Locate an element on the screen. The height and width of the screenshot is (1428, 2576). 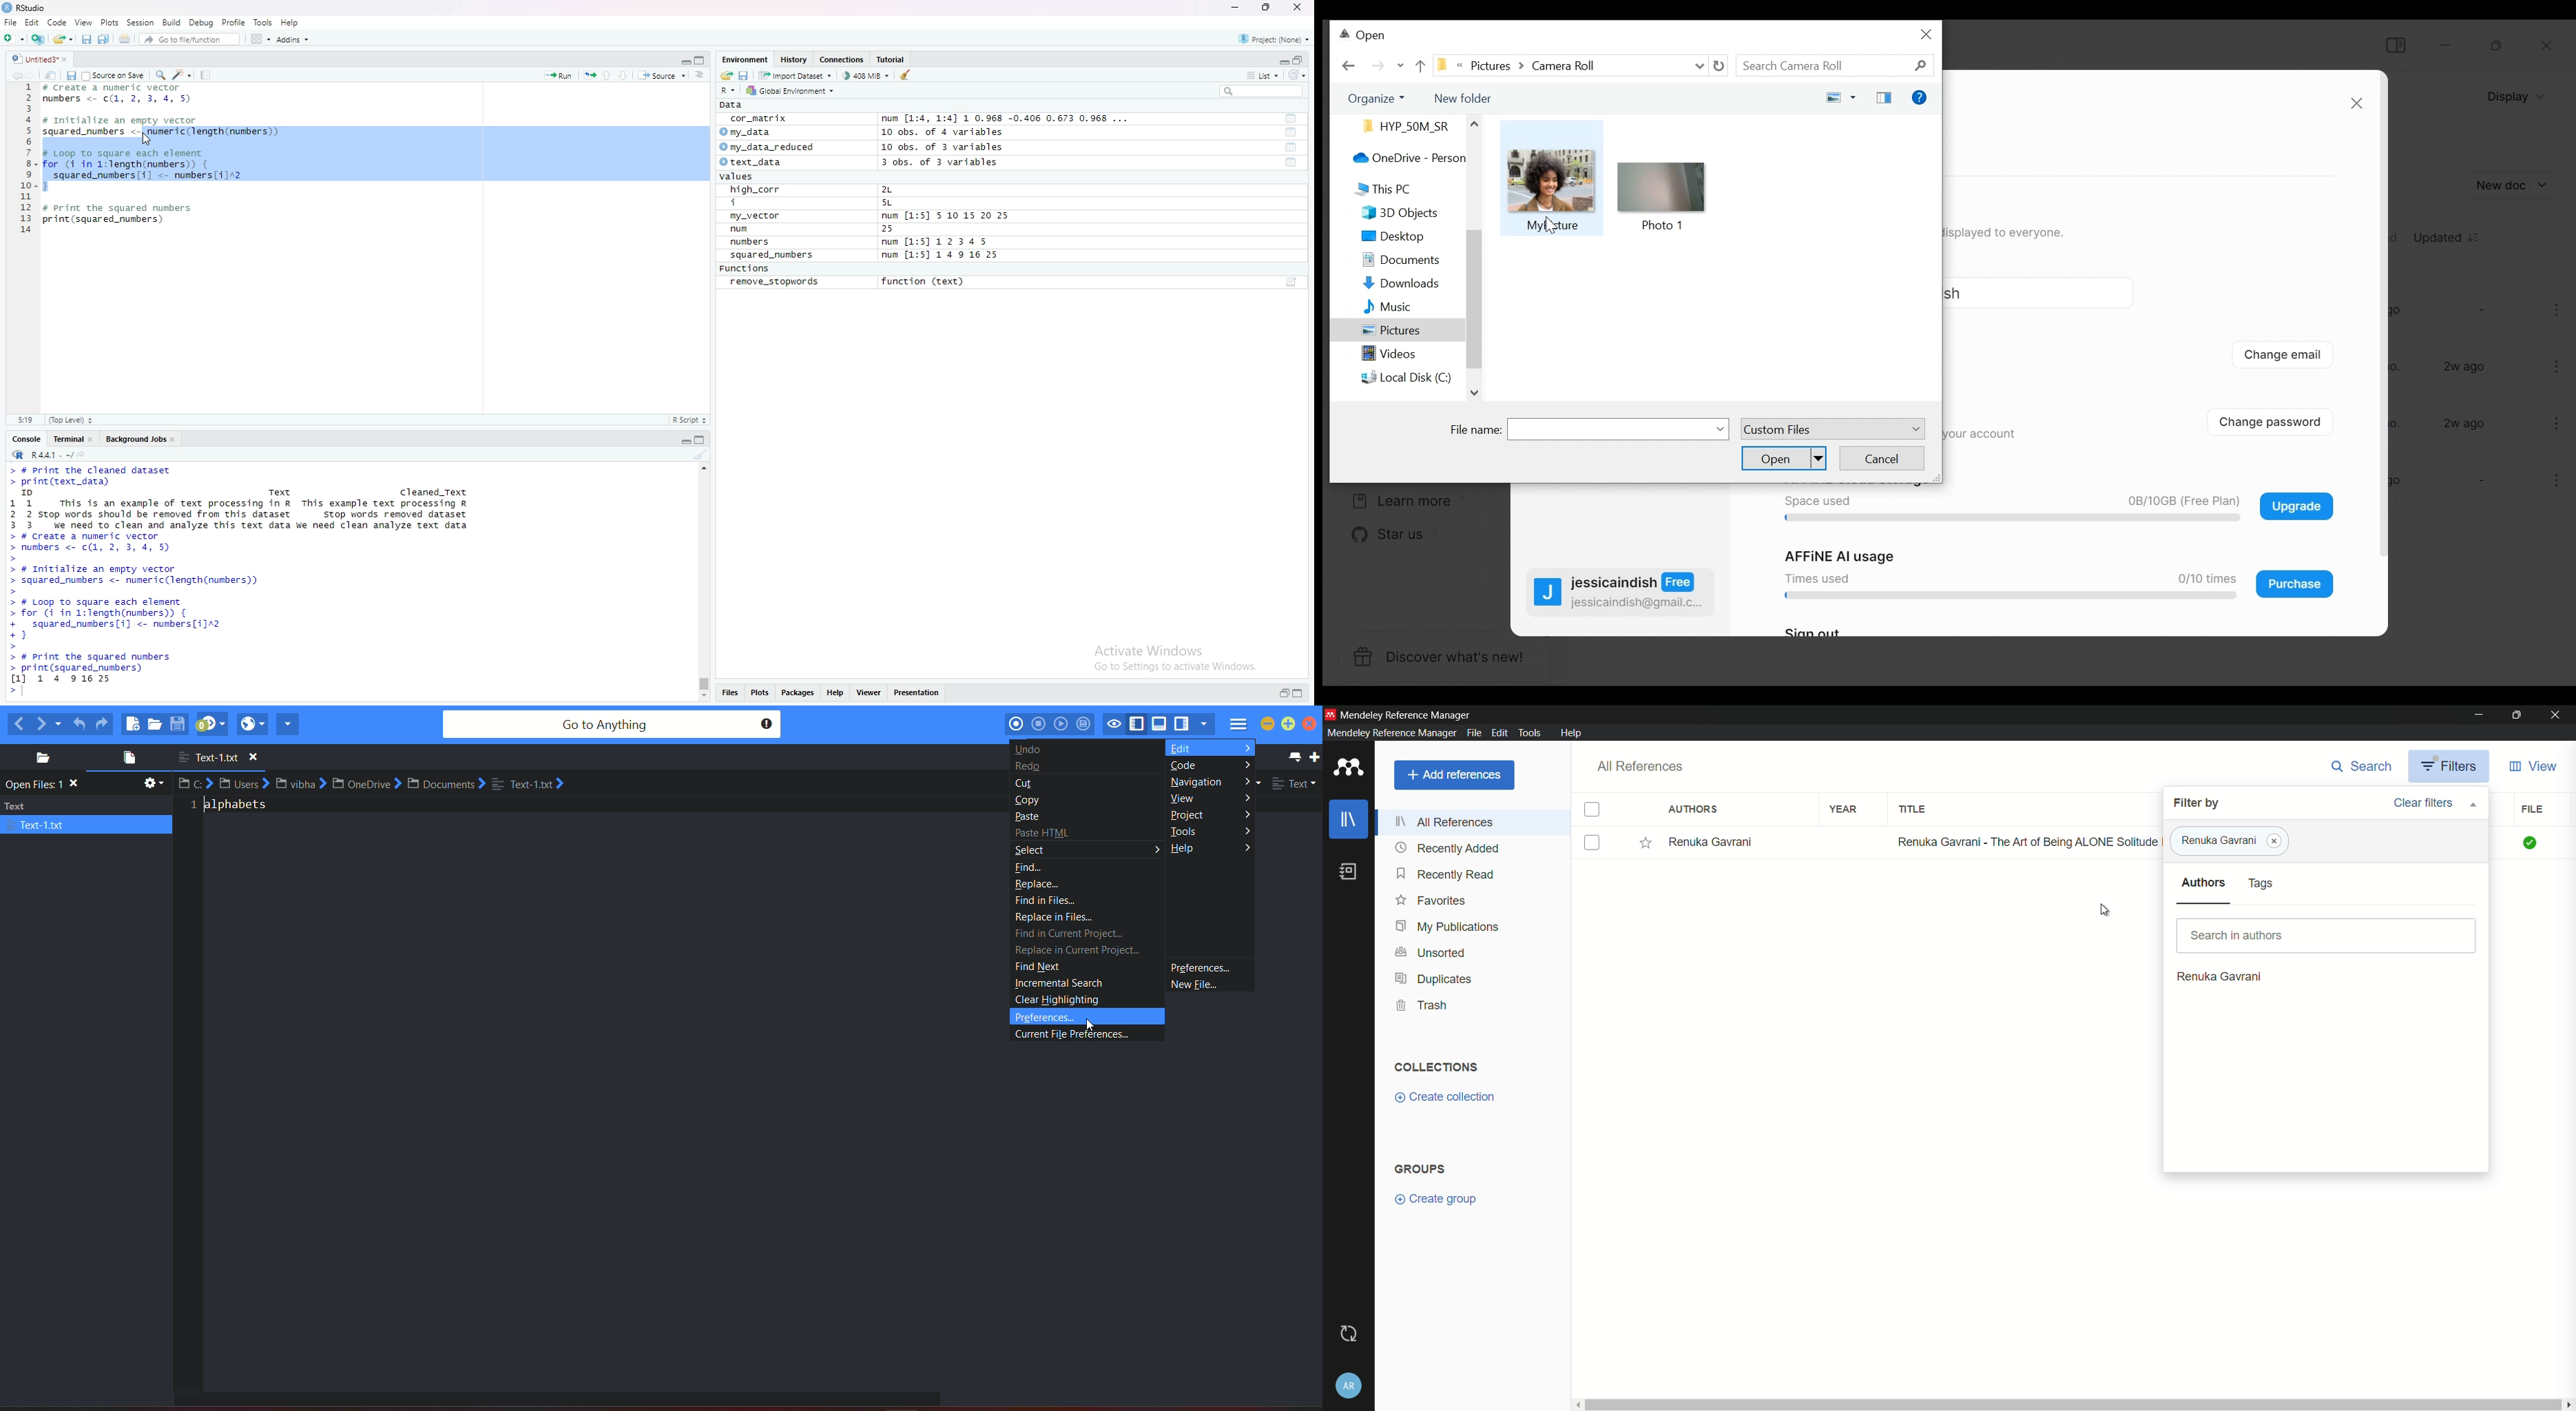
Organize is located at coordinates (1372, 98).